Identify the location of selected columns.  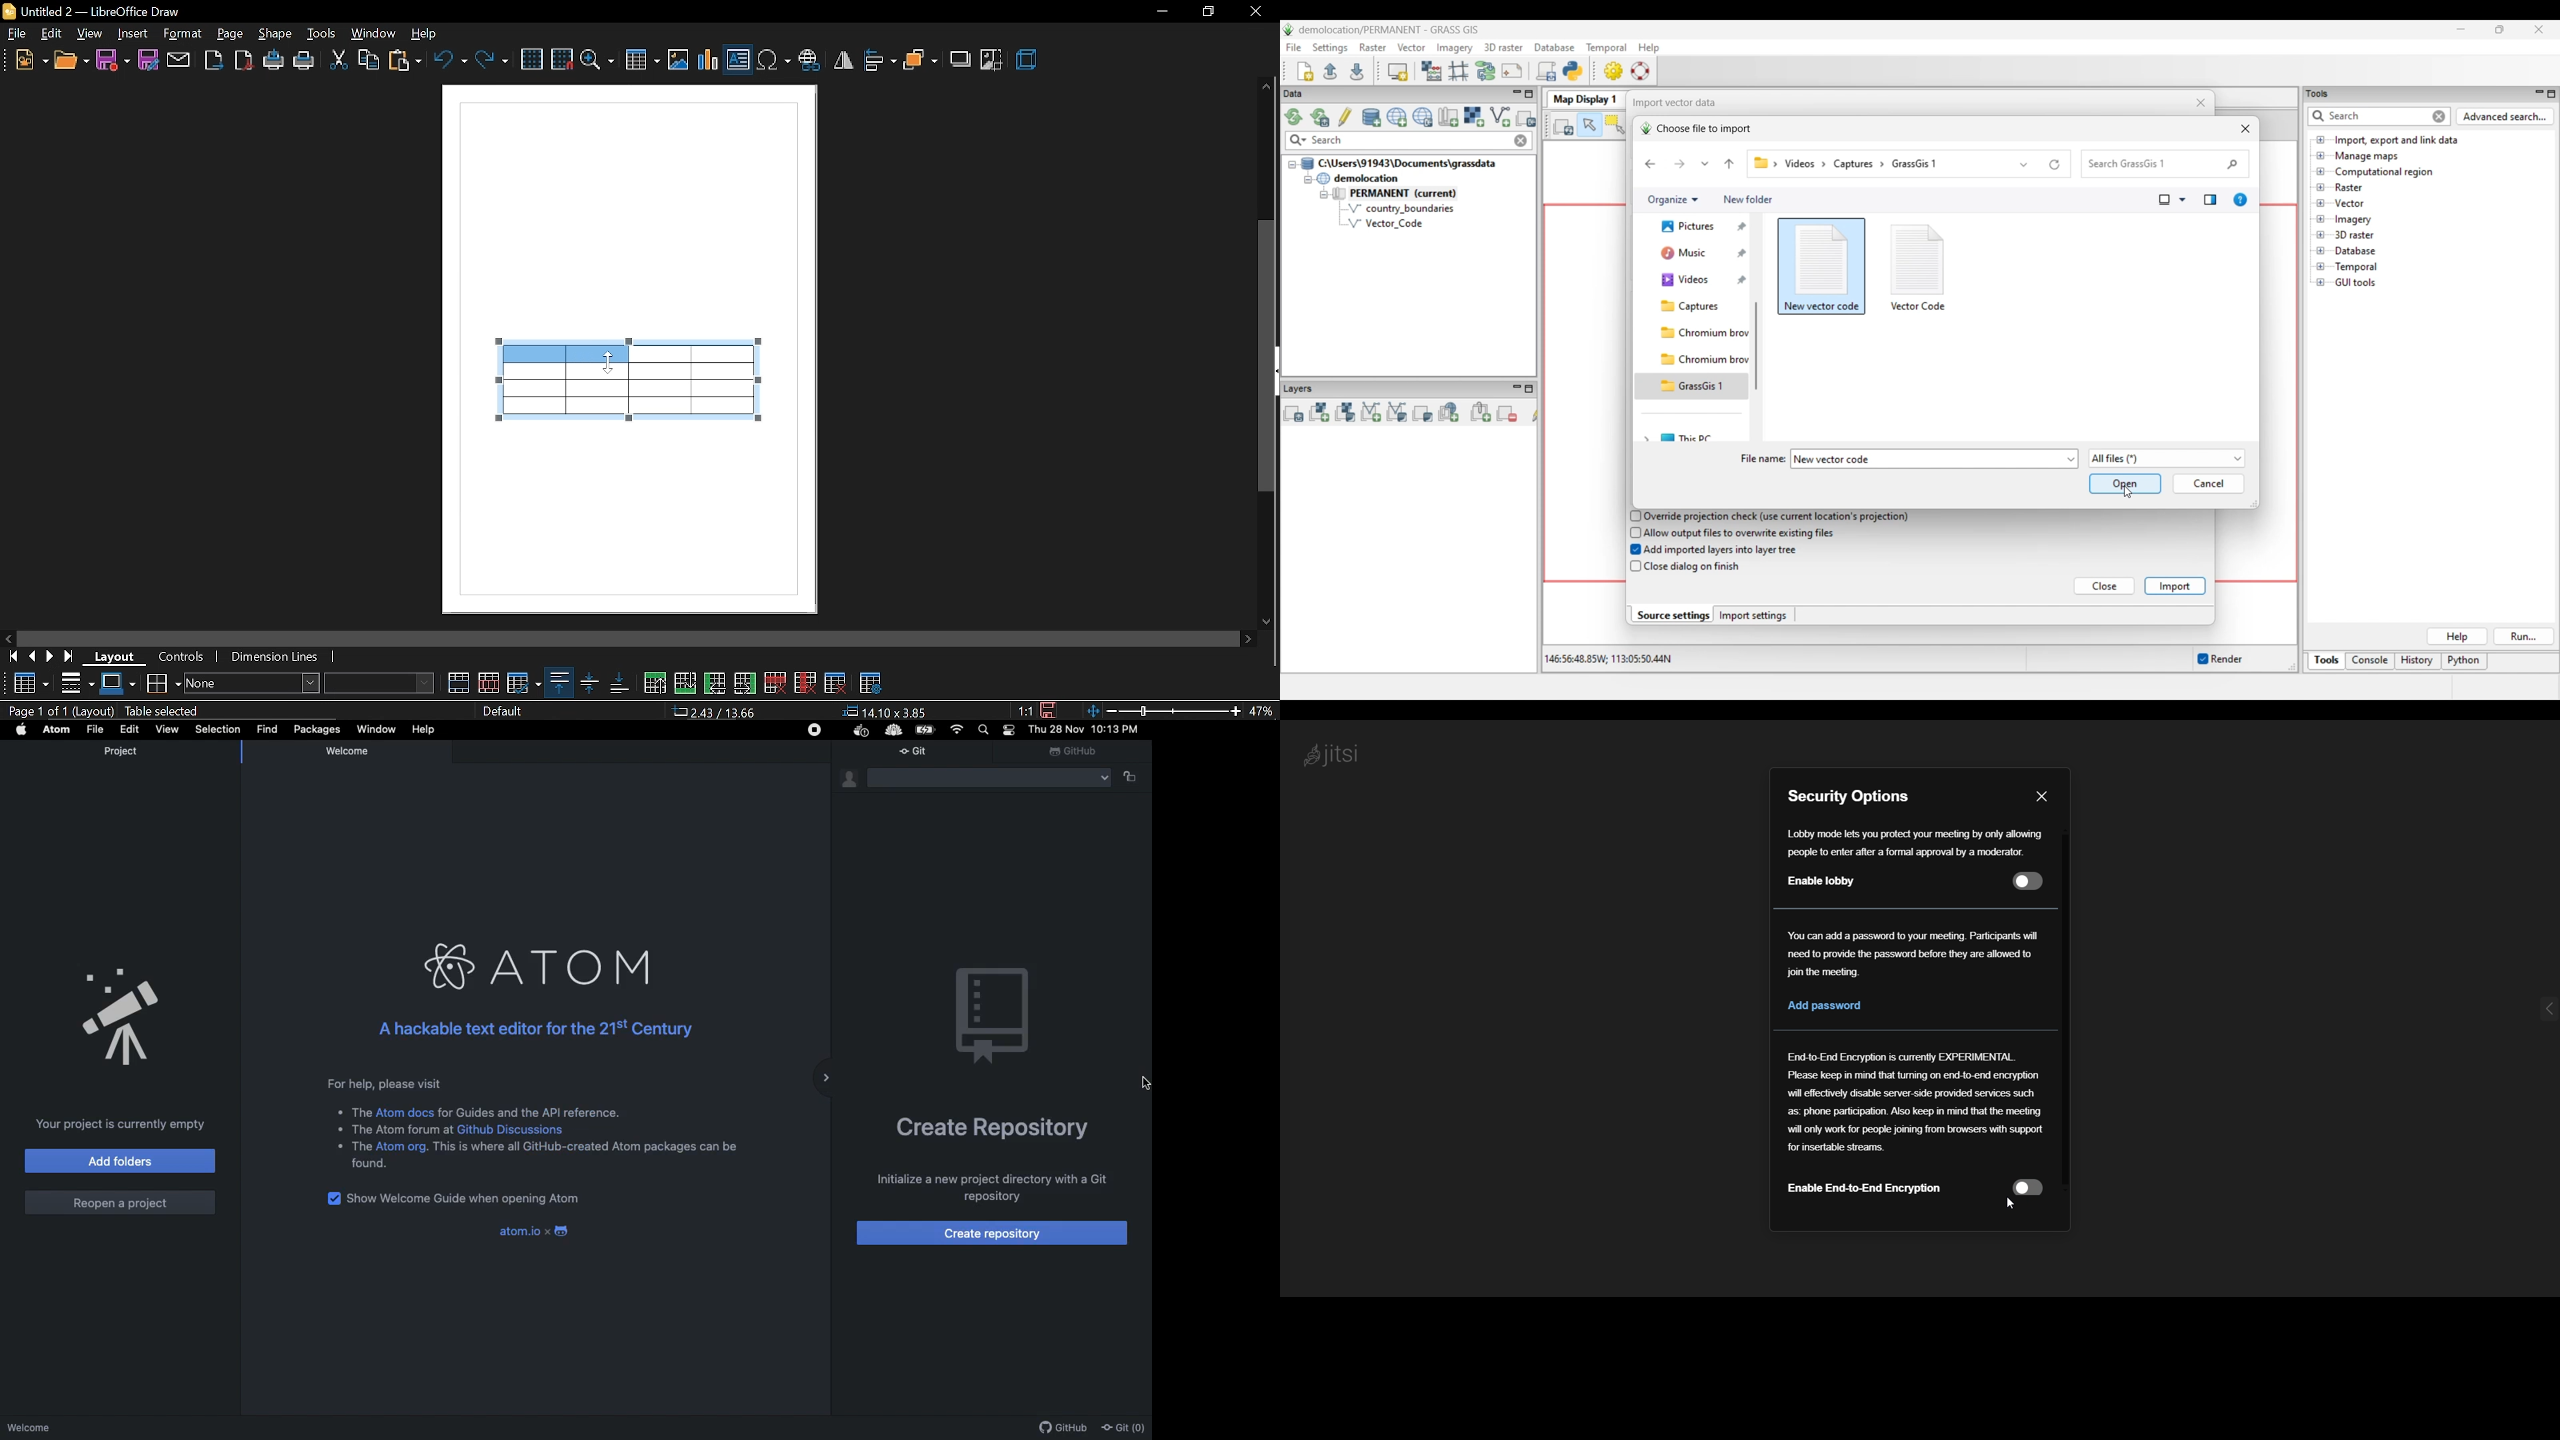
(570, 359).